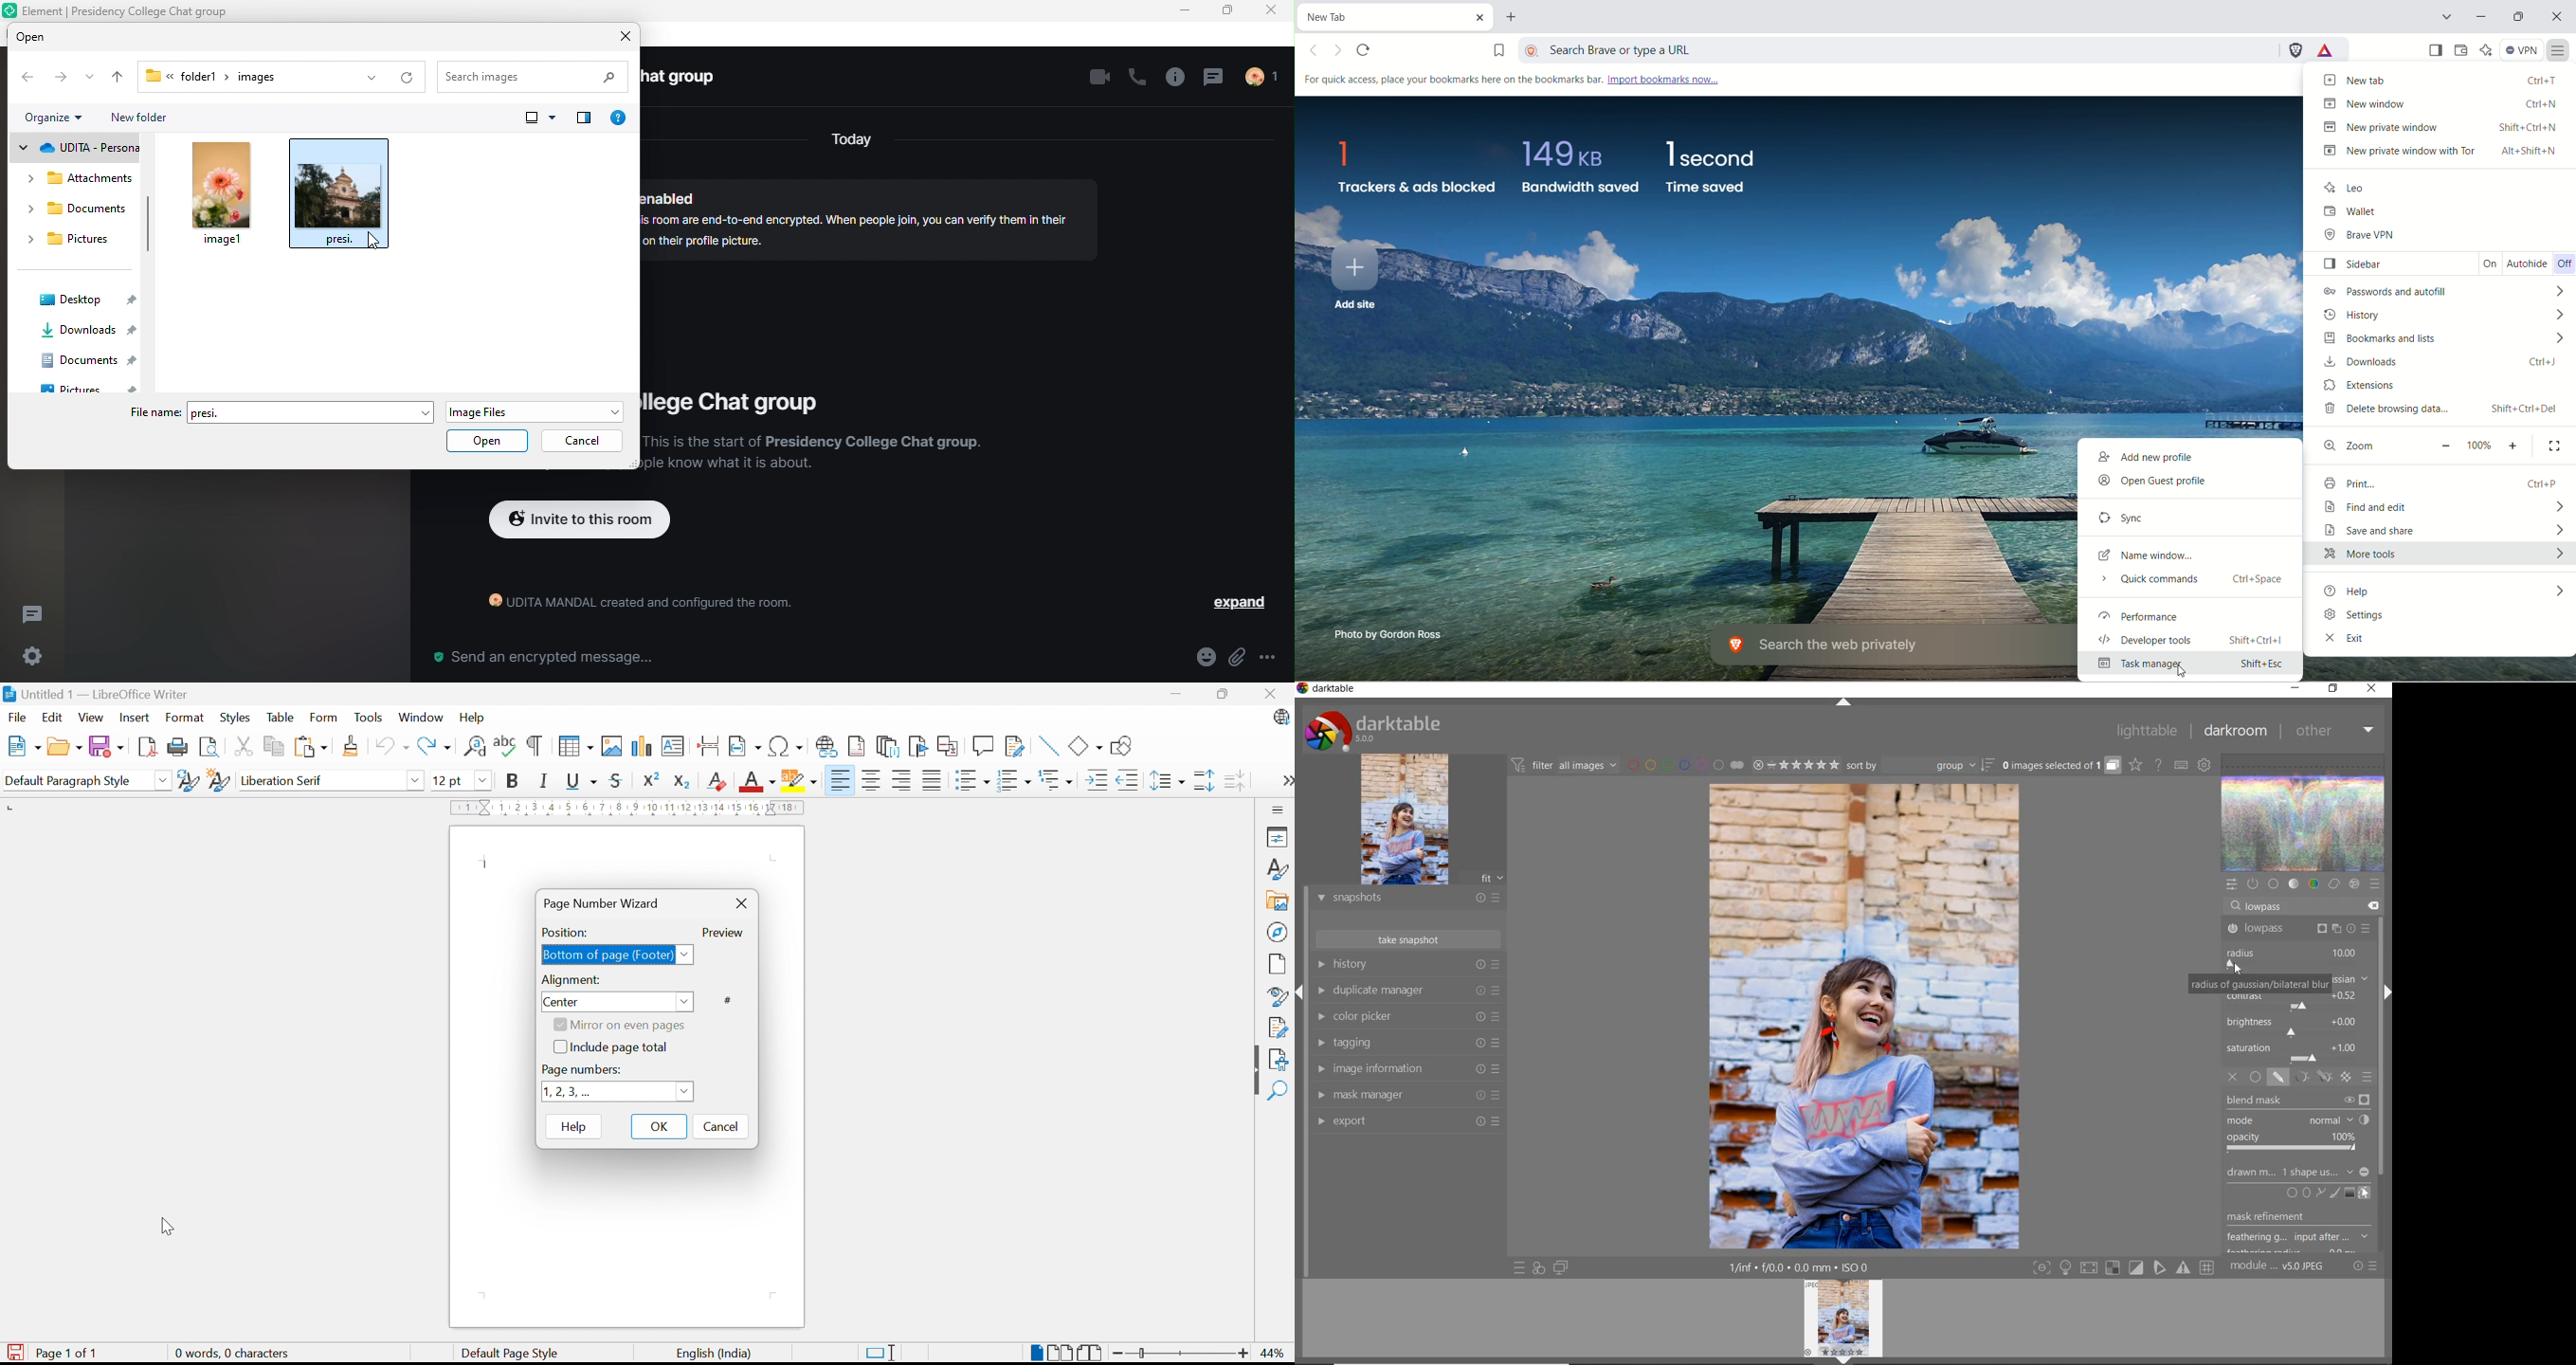 The height and width of the screenshot is (1372, 2576). I want to click on Cut, so click(245, 746).